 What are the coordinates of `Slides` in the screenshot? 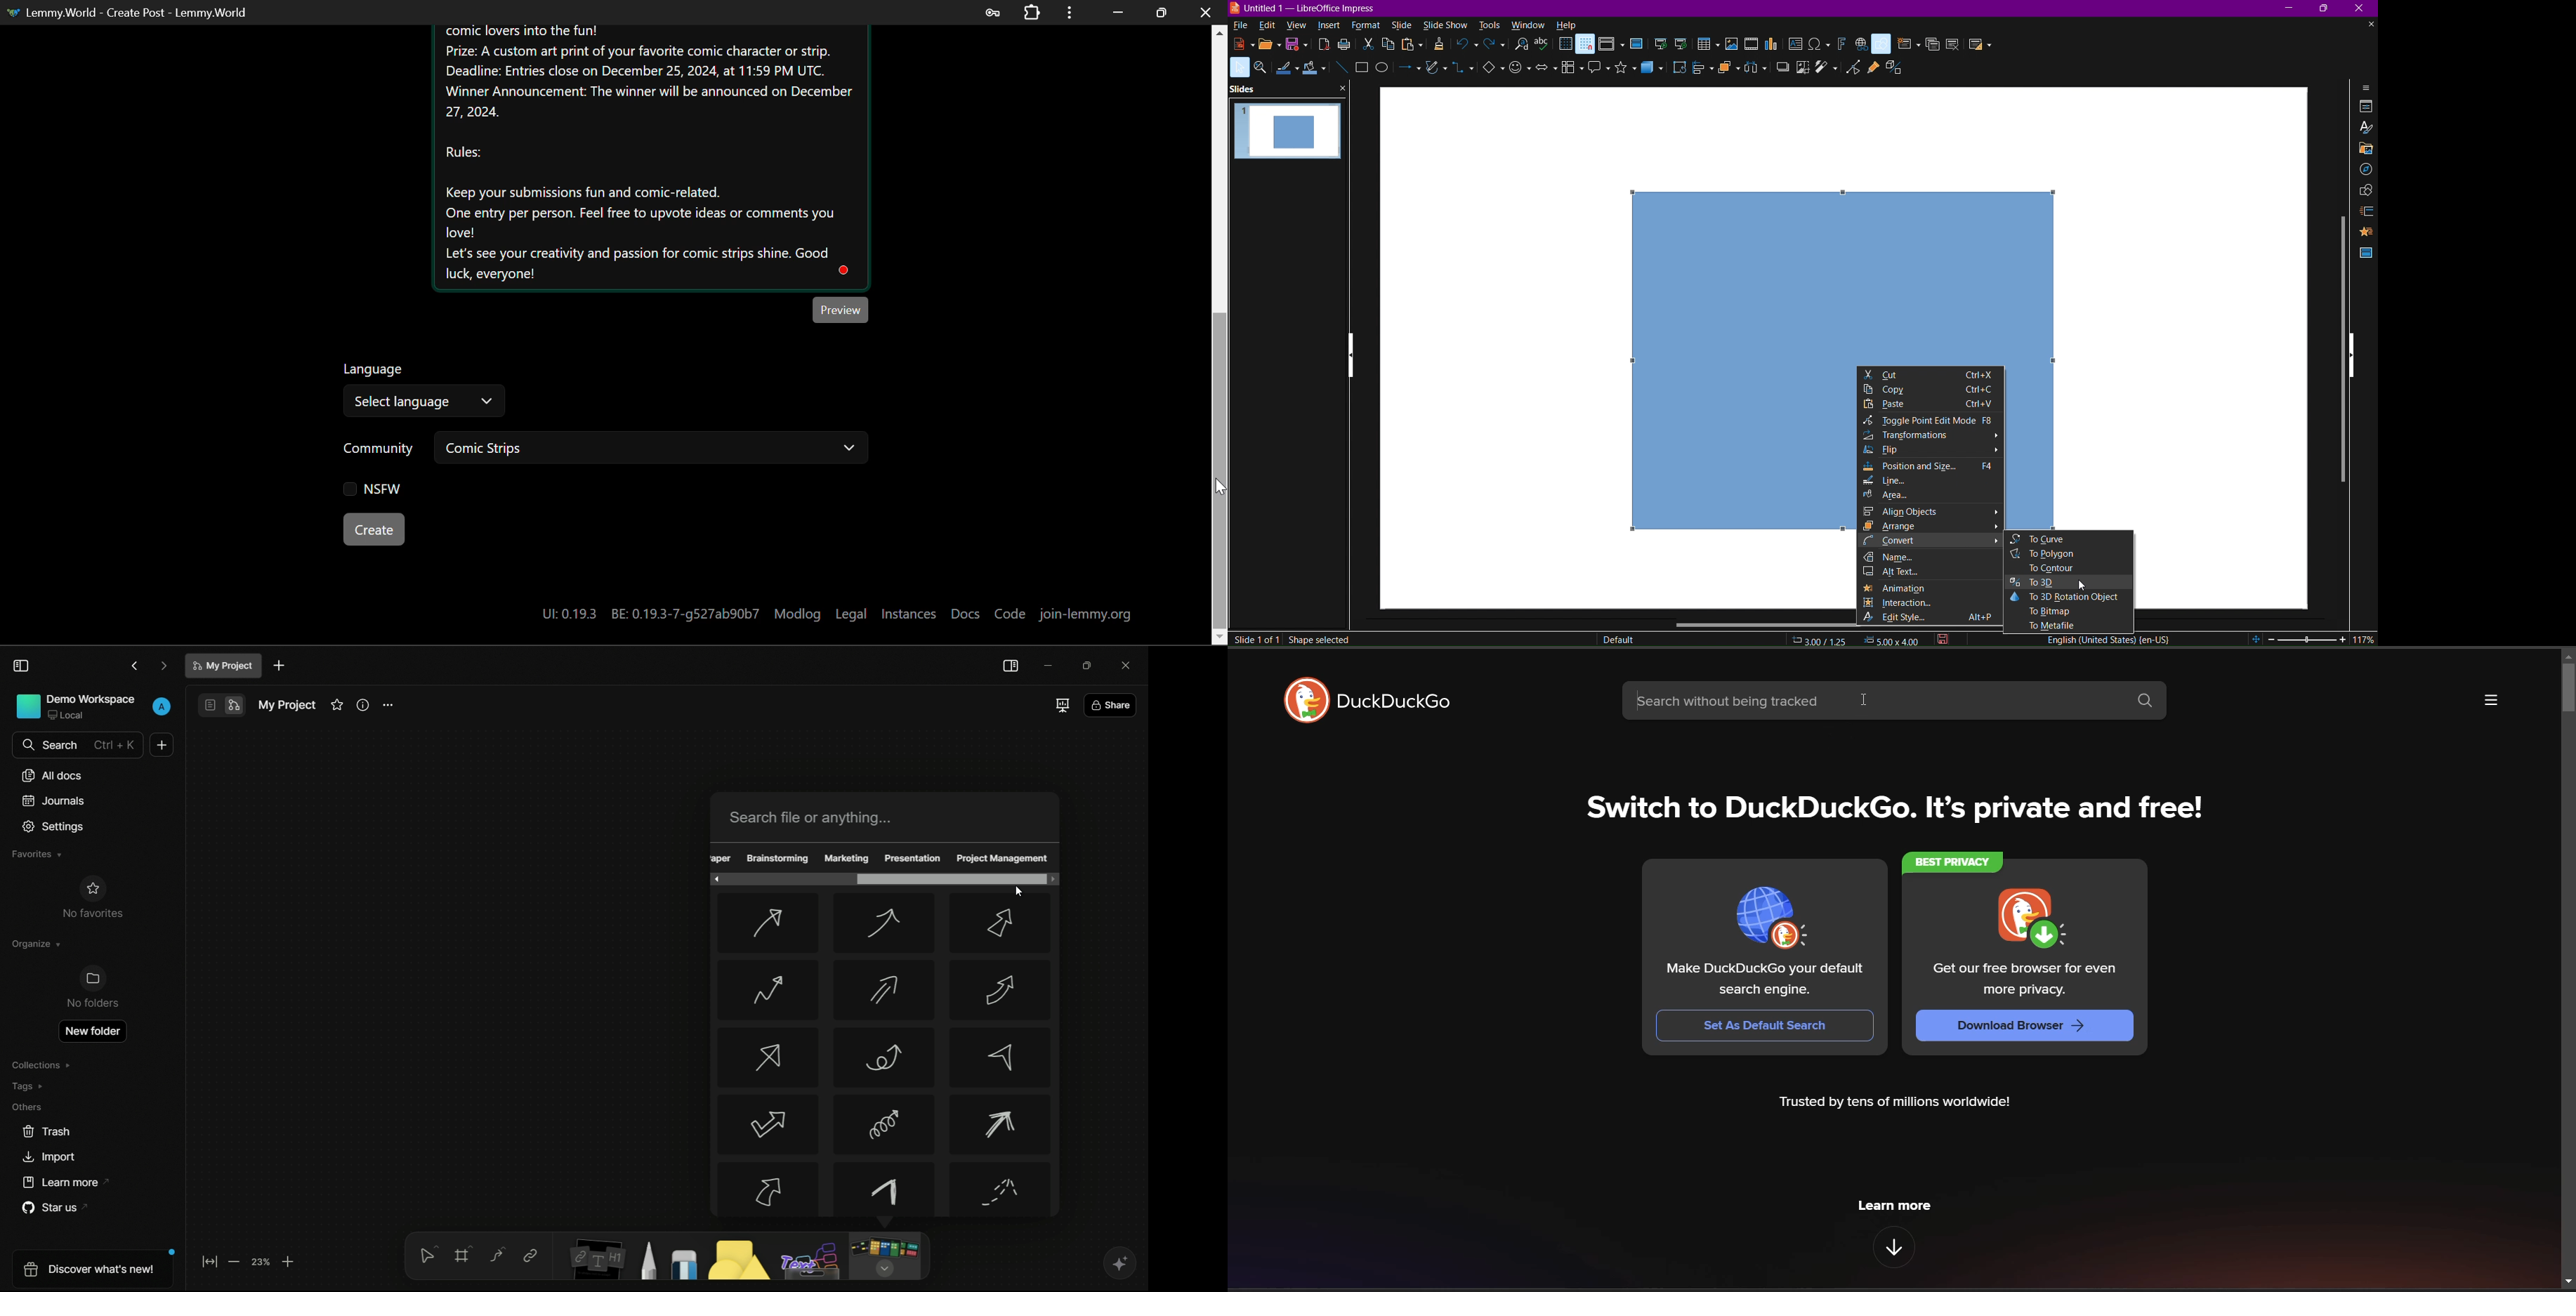 It's located at (1243, 89).